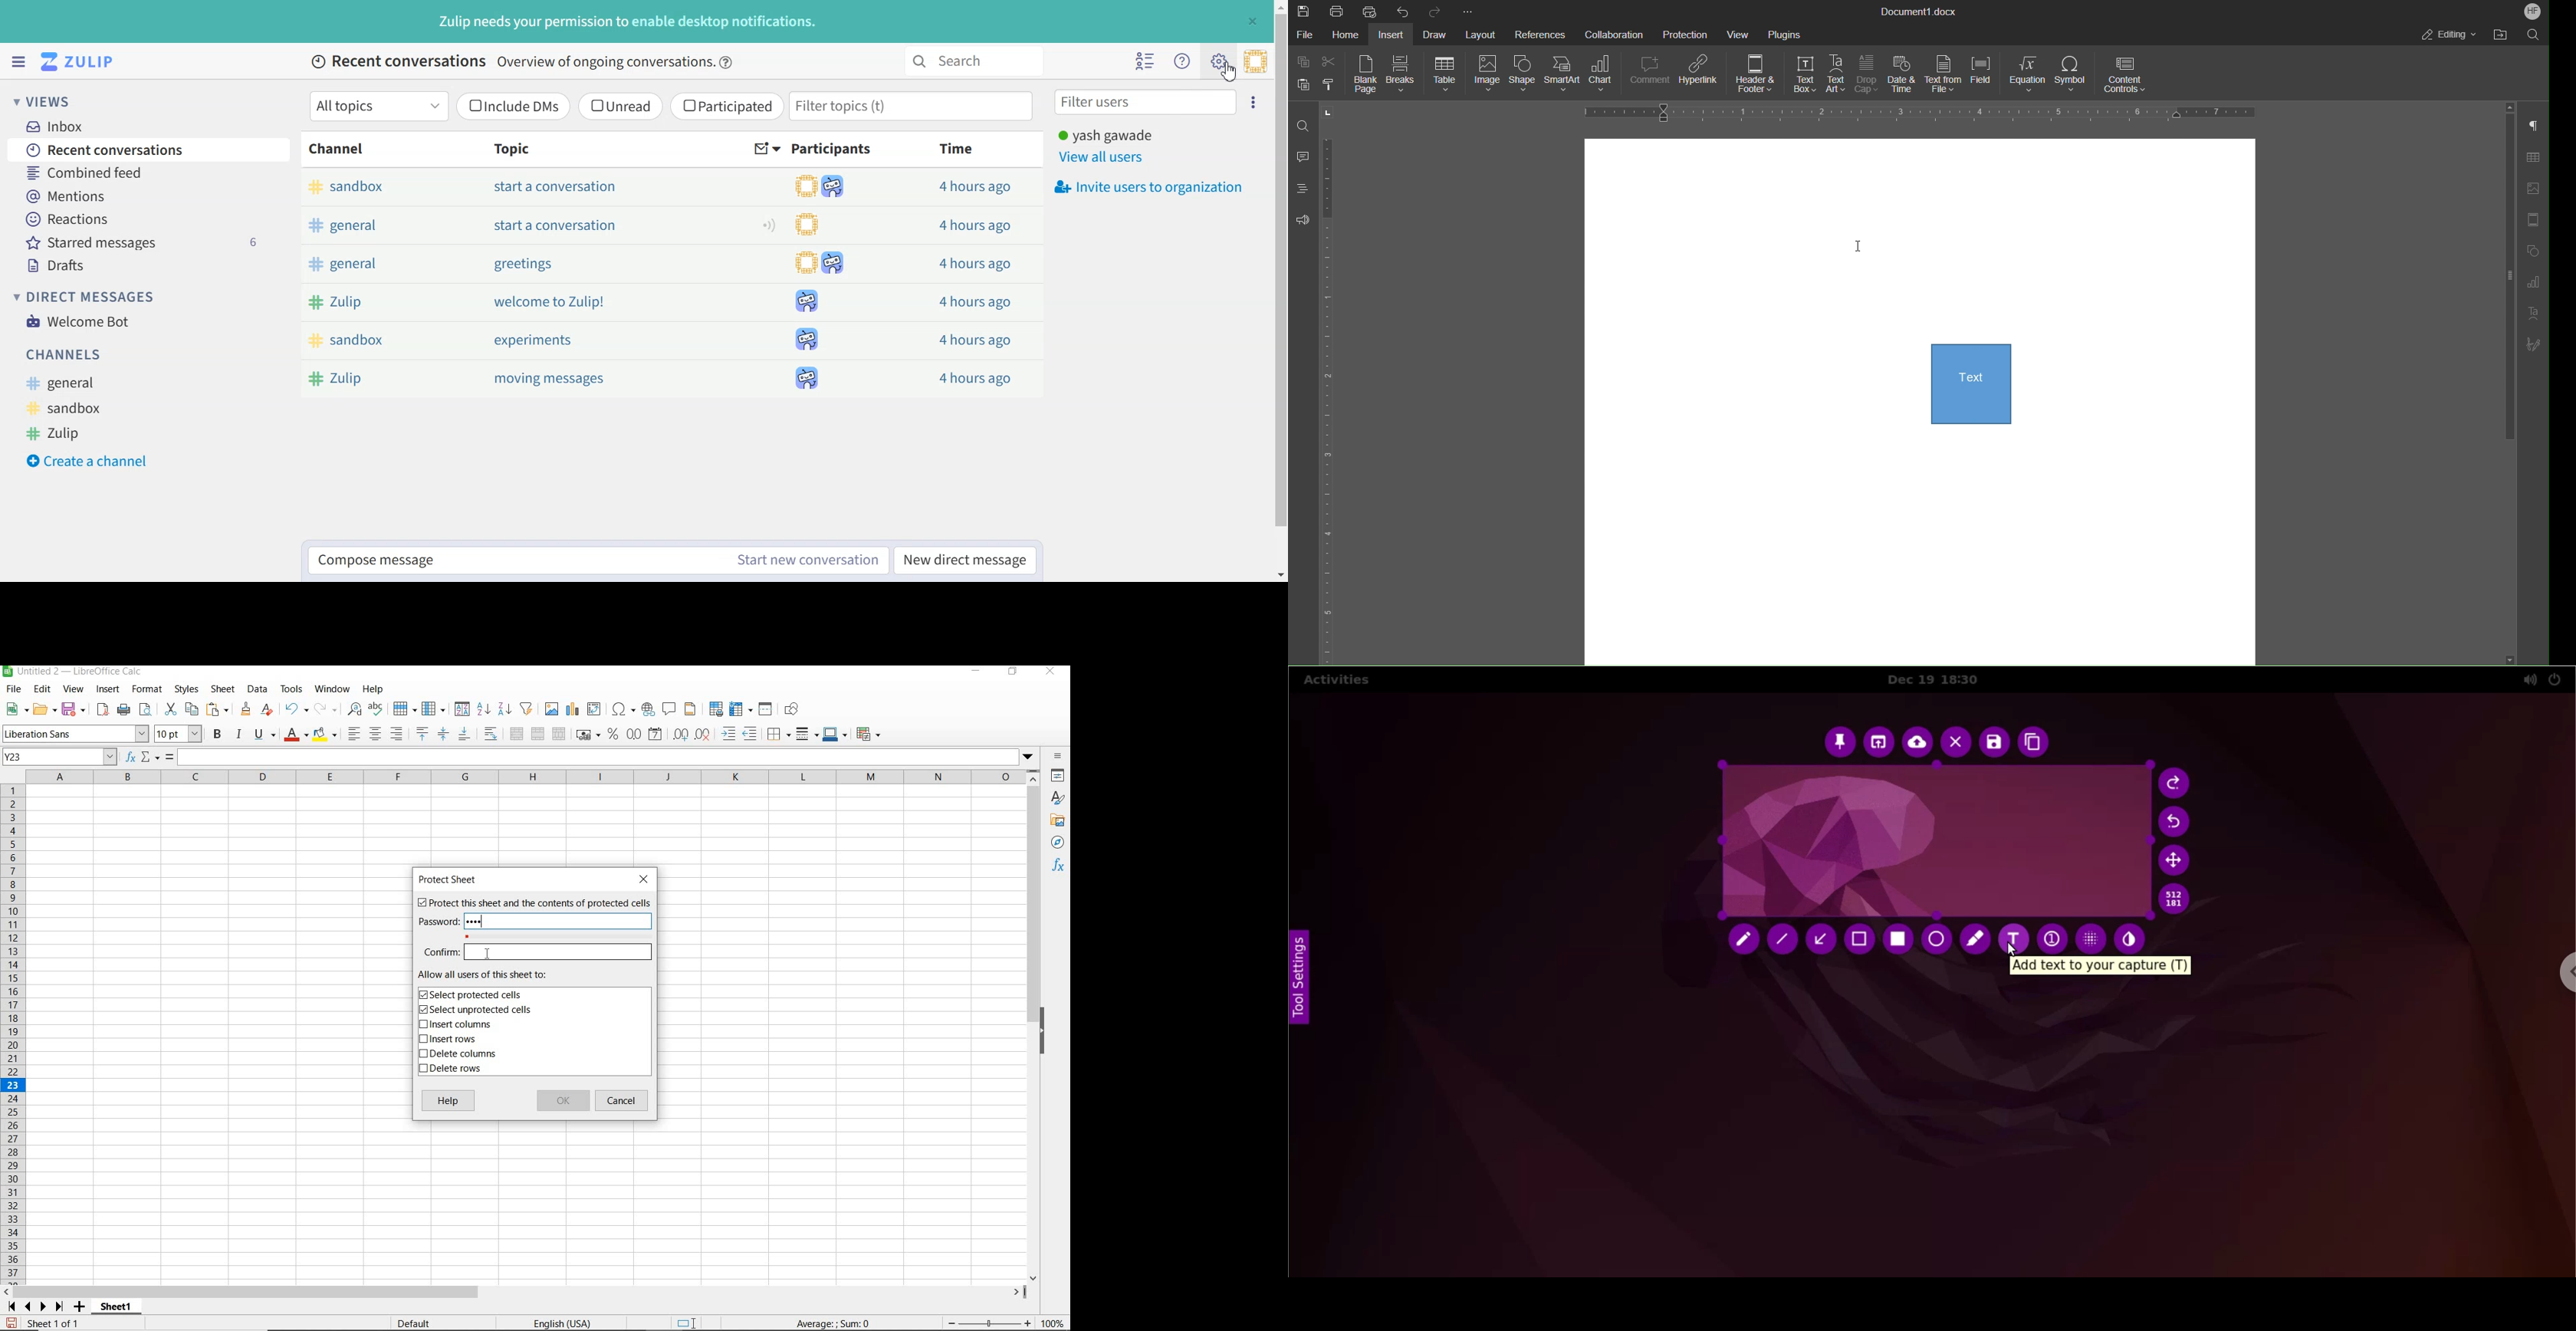 This screenshot has height=1344, width=2576. What do you see at coordinates (1482, 33) in the screenshot?
I see `Layout` at bounding box center [1482, 33].